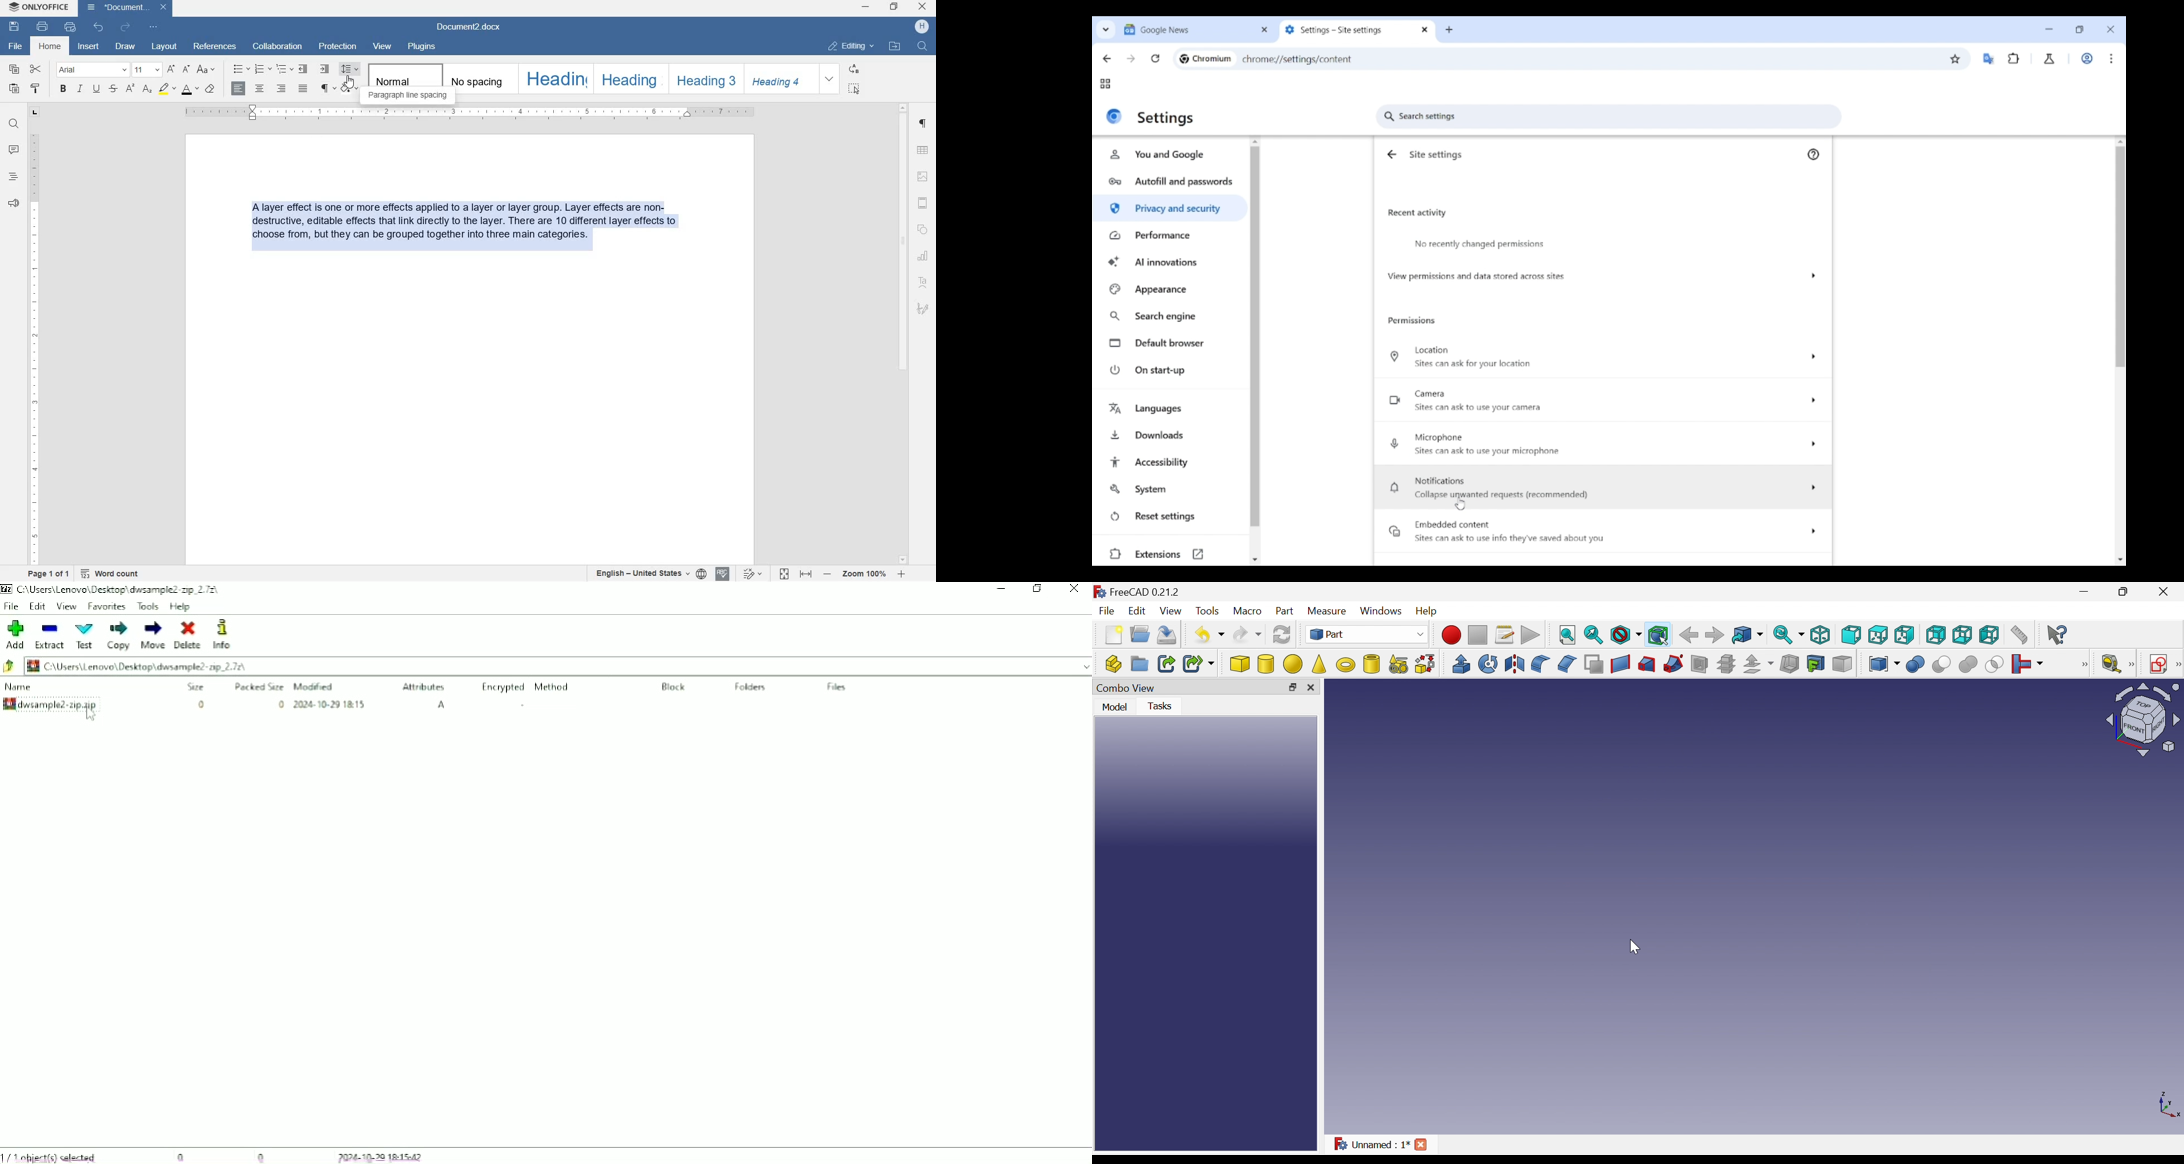 Image resolution: width=2184 pixels, height=1176 pixels. Describe the element at coordinates (1250, 612) in the screenshot. I see `Macro` at that location.